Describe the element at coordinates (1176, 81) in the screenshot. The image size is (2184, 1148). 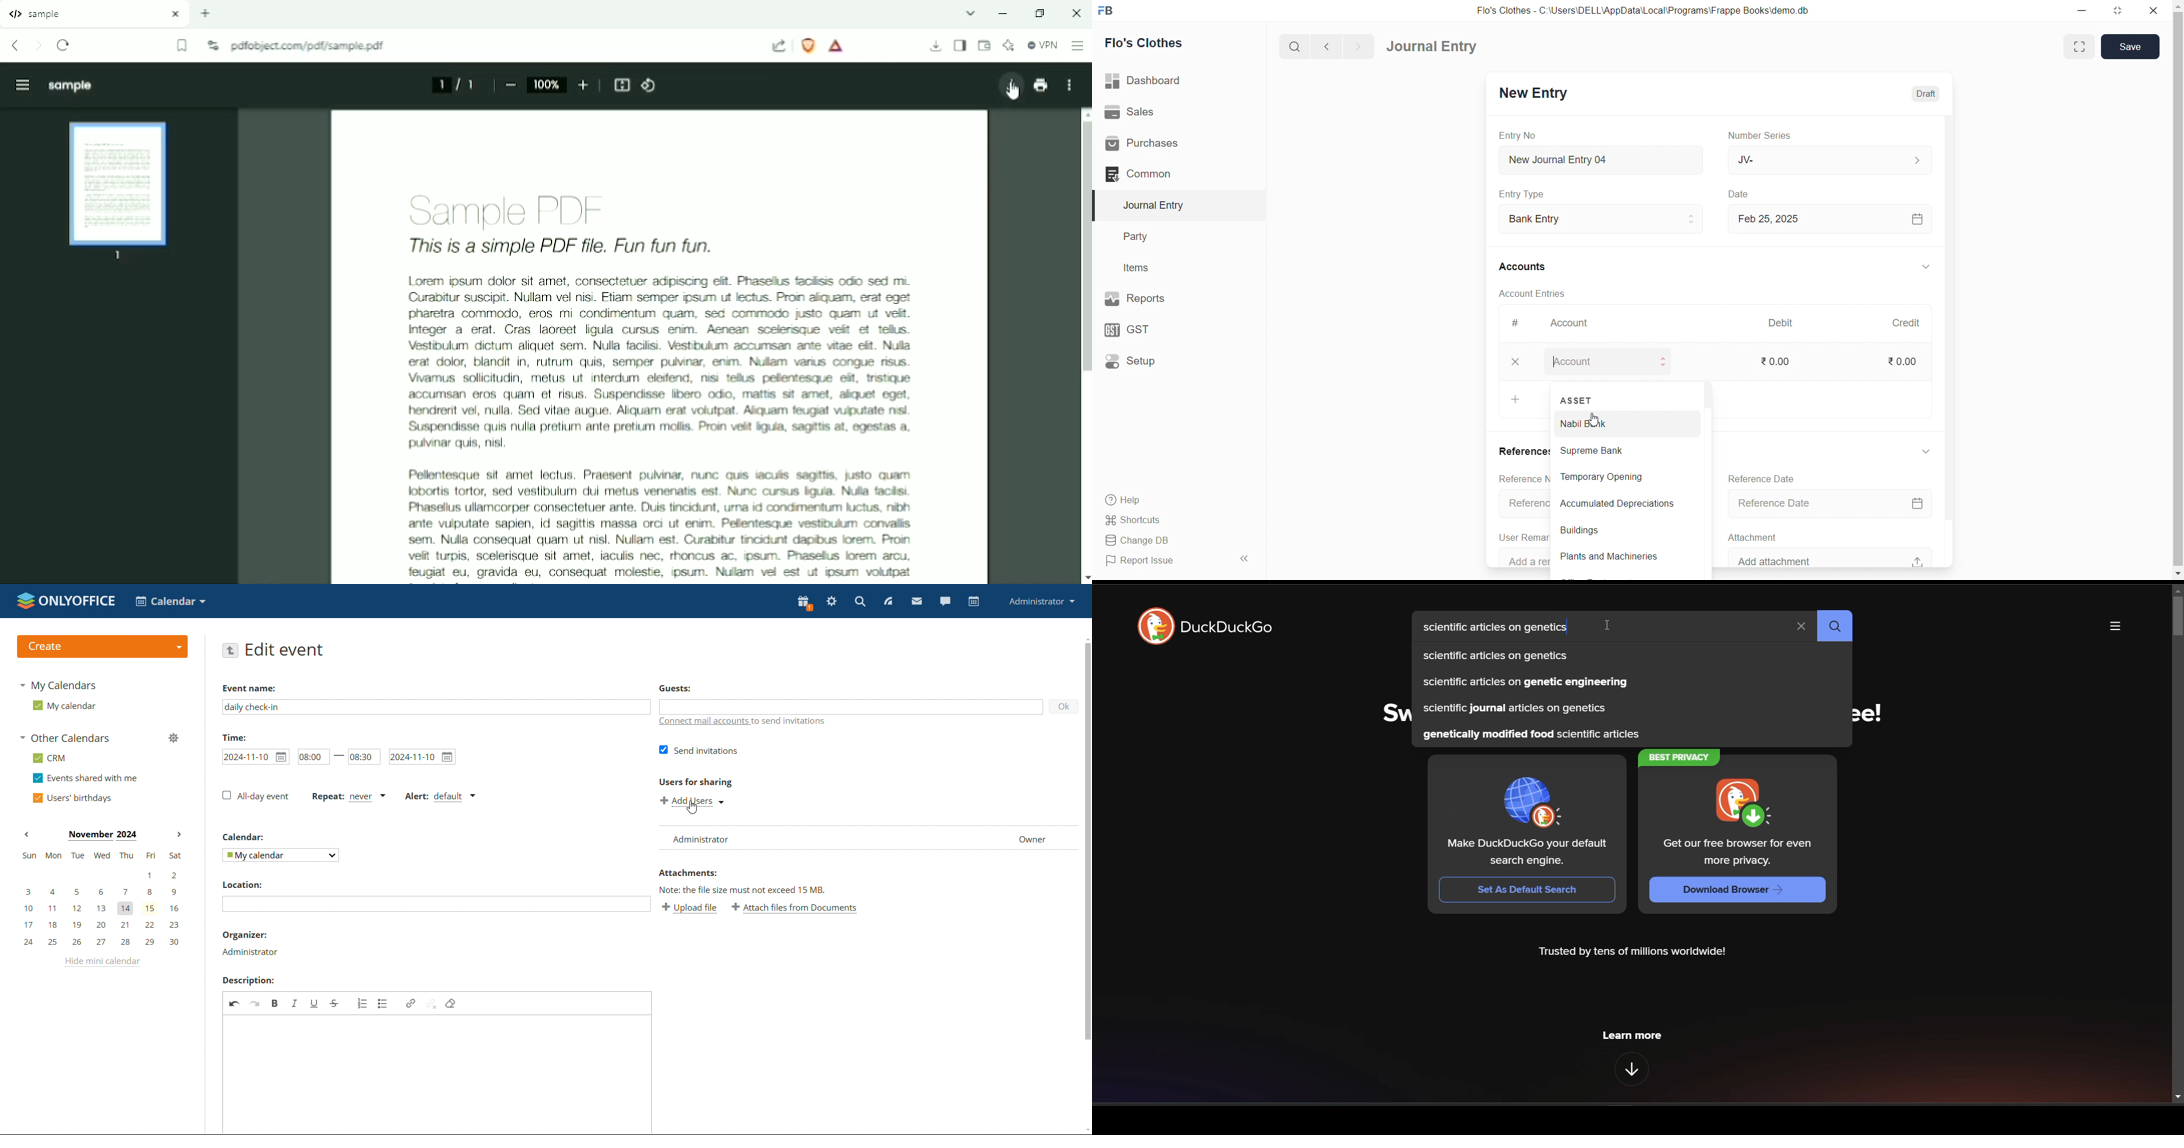
I see `Dashboard` at that location.